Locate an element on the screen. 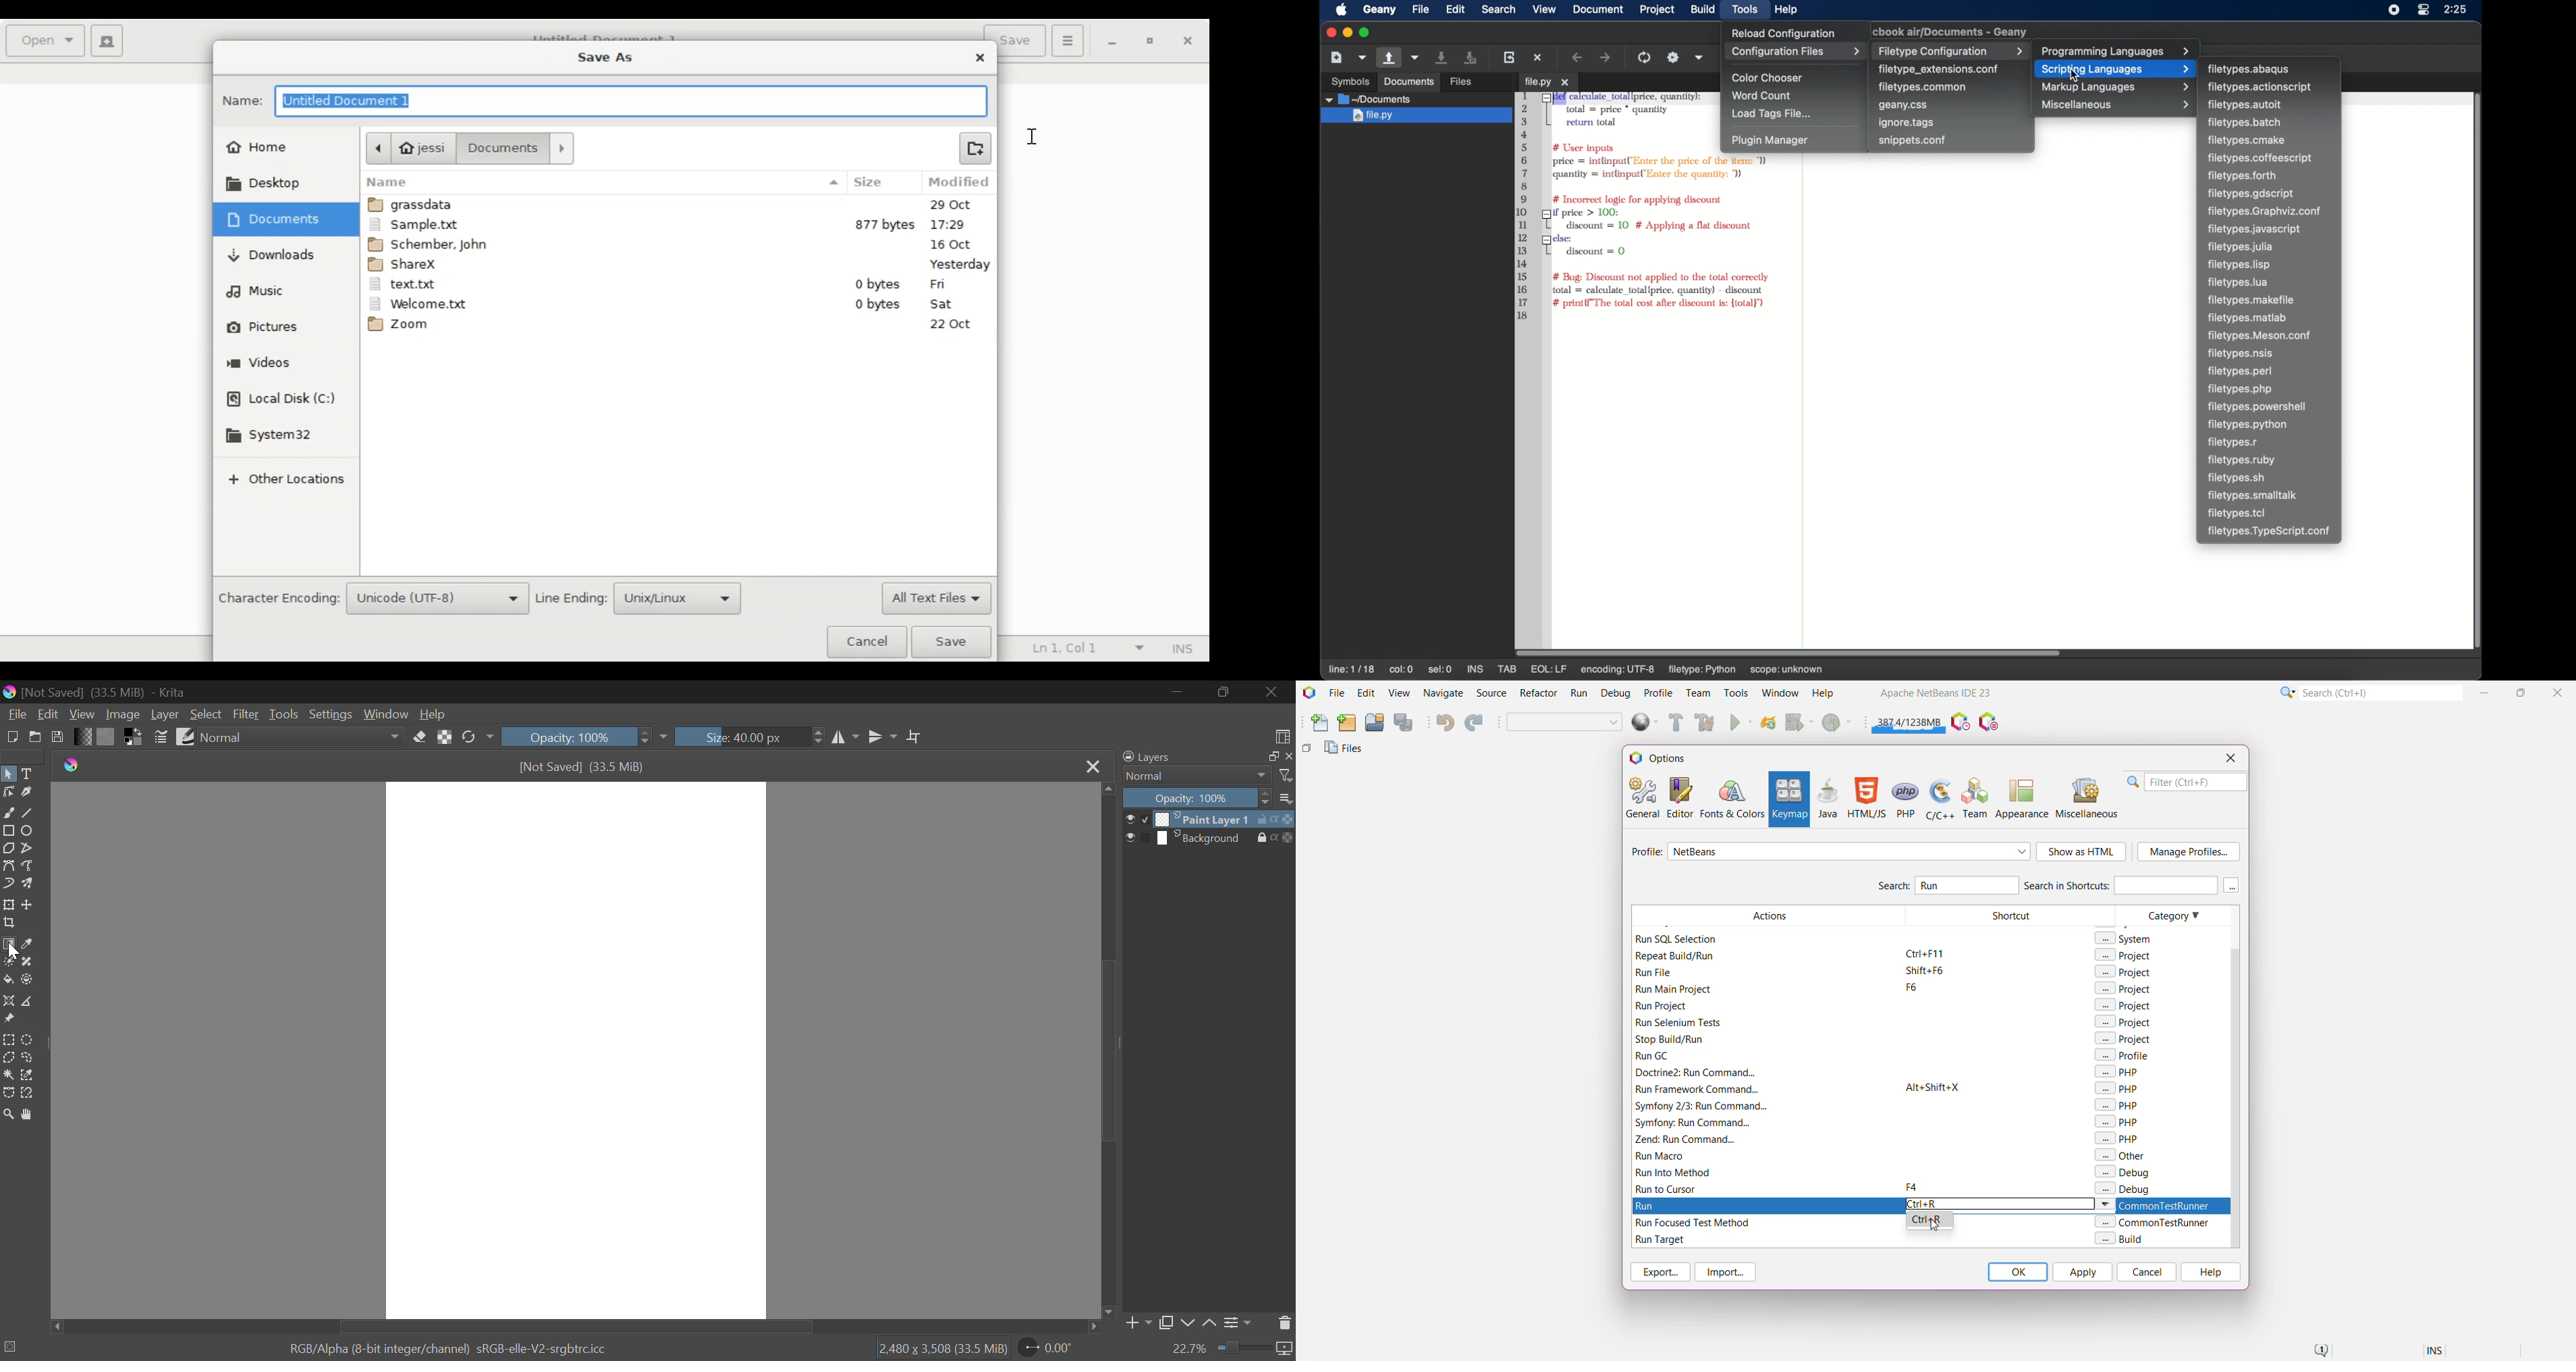  filetypes is located at coordinates (2242, 461).